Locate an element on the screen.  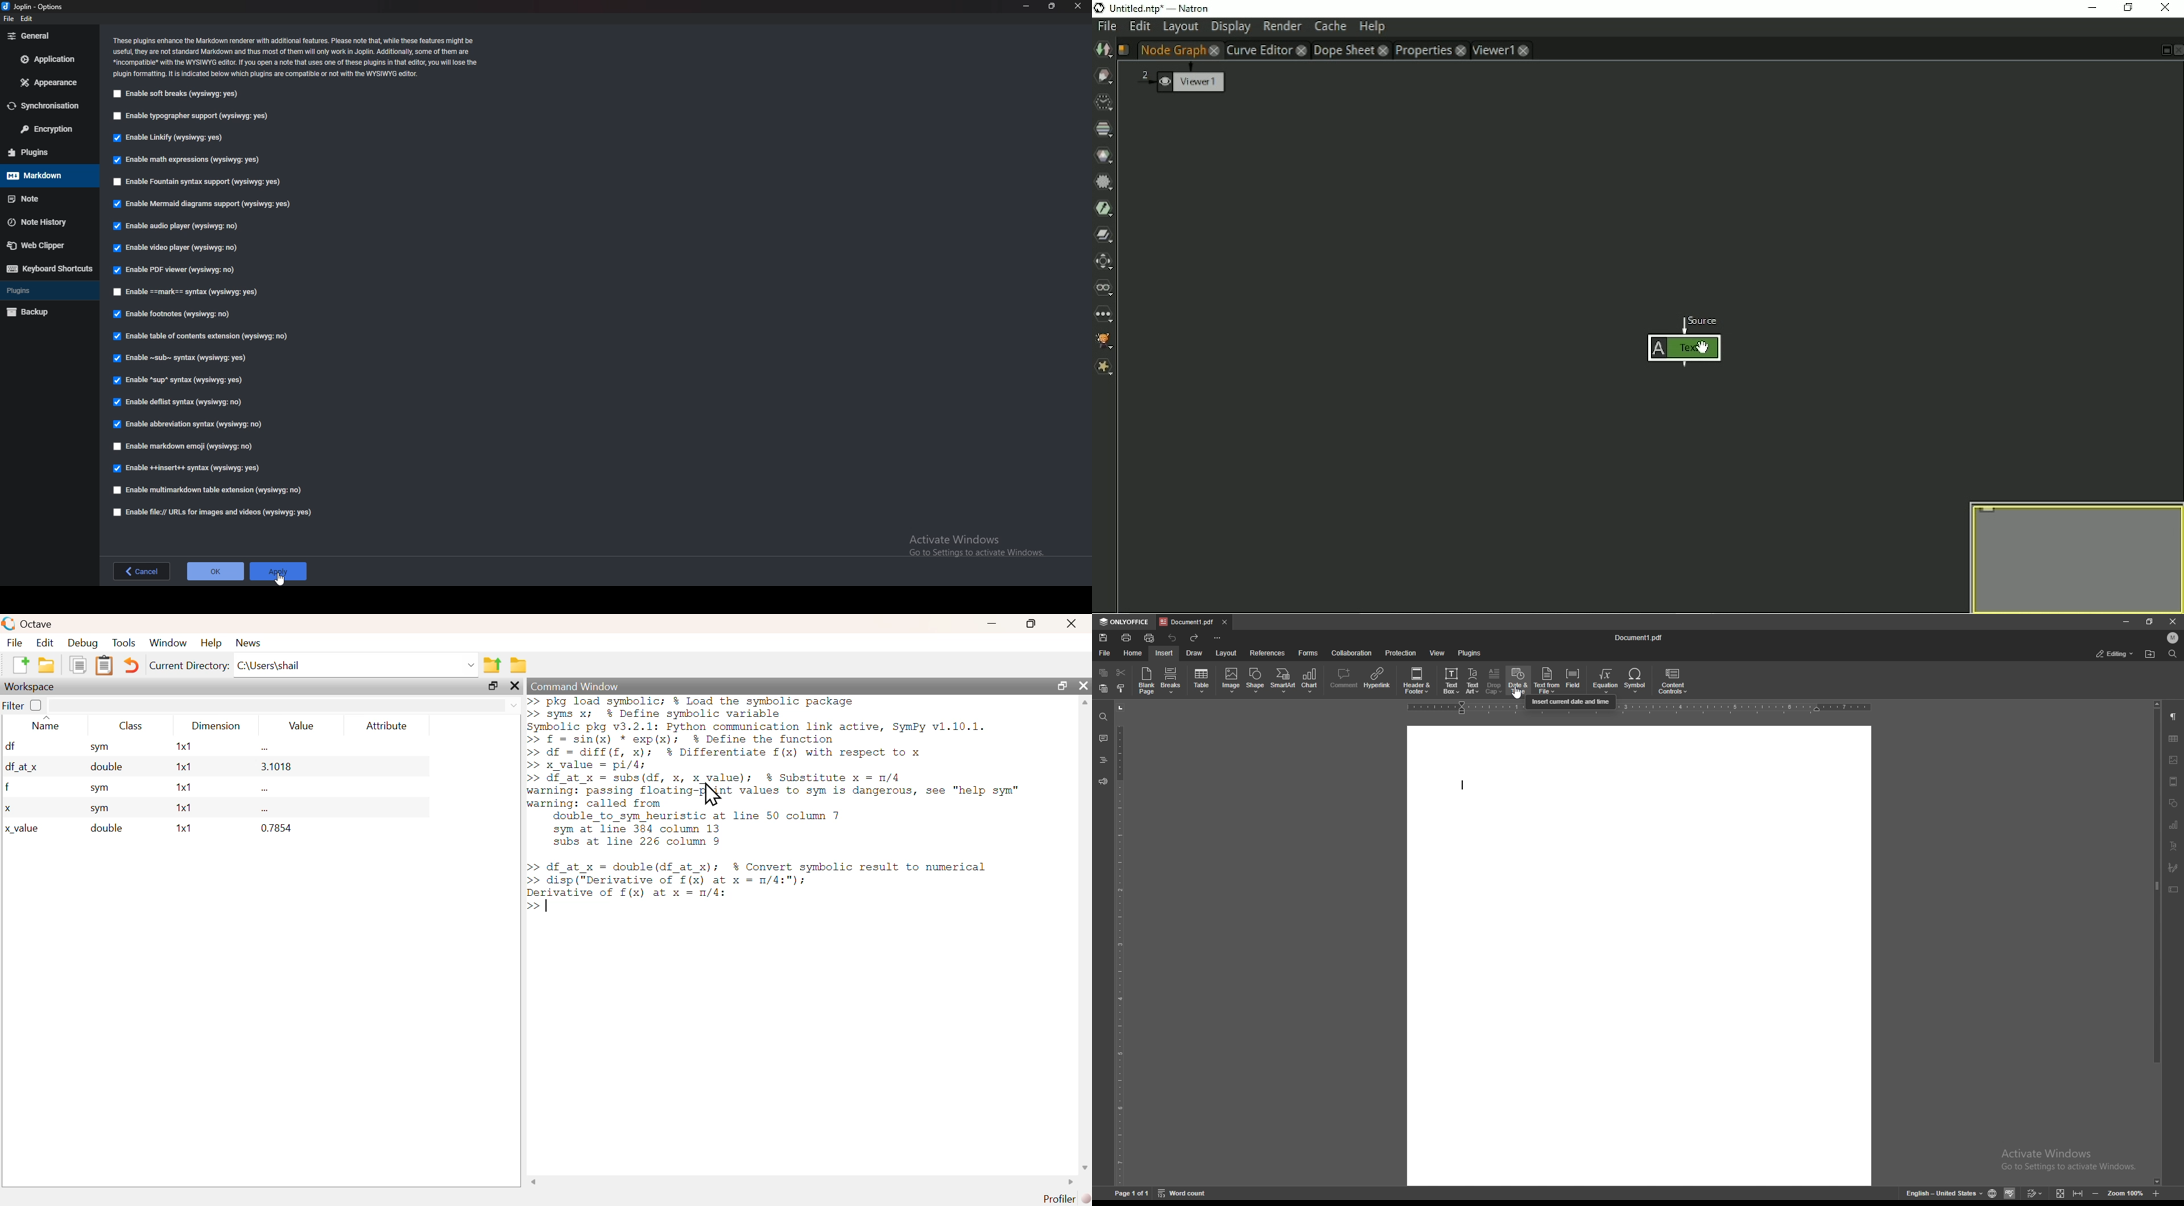
Enable linkify is located at coordinates (171, 138).